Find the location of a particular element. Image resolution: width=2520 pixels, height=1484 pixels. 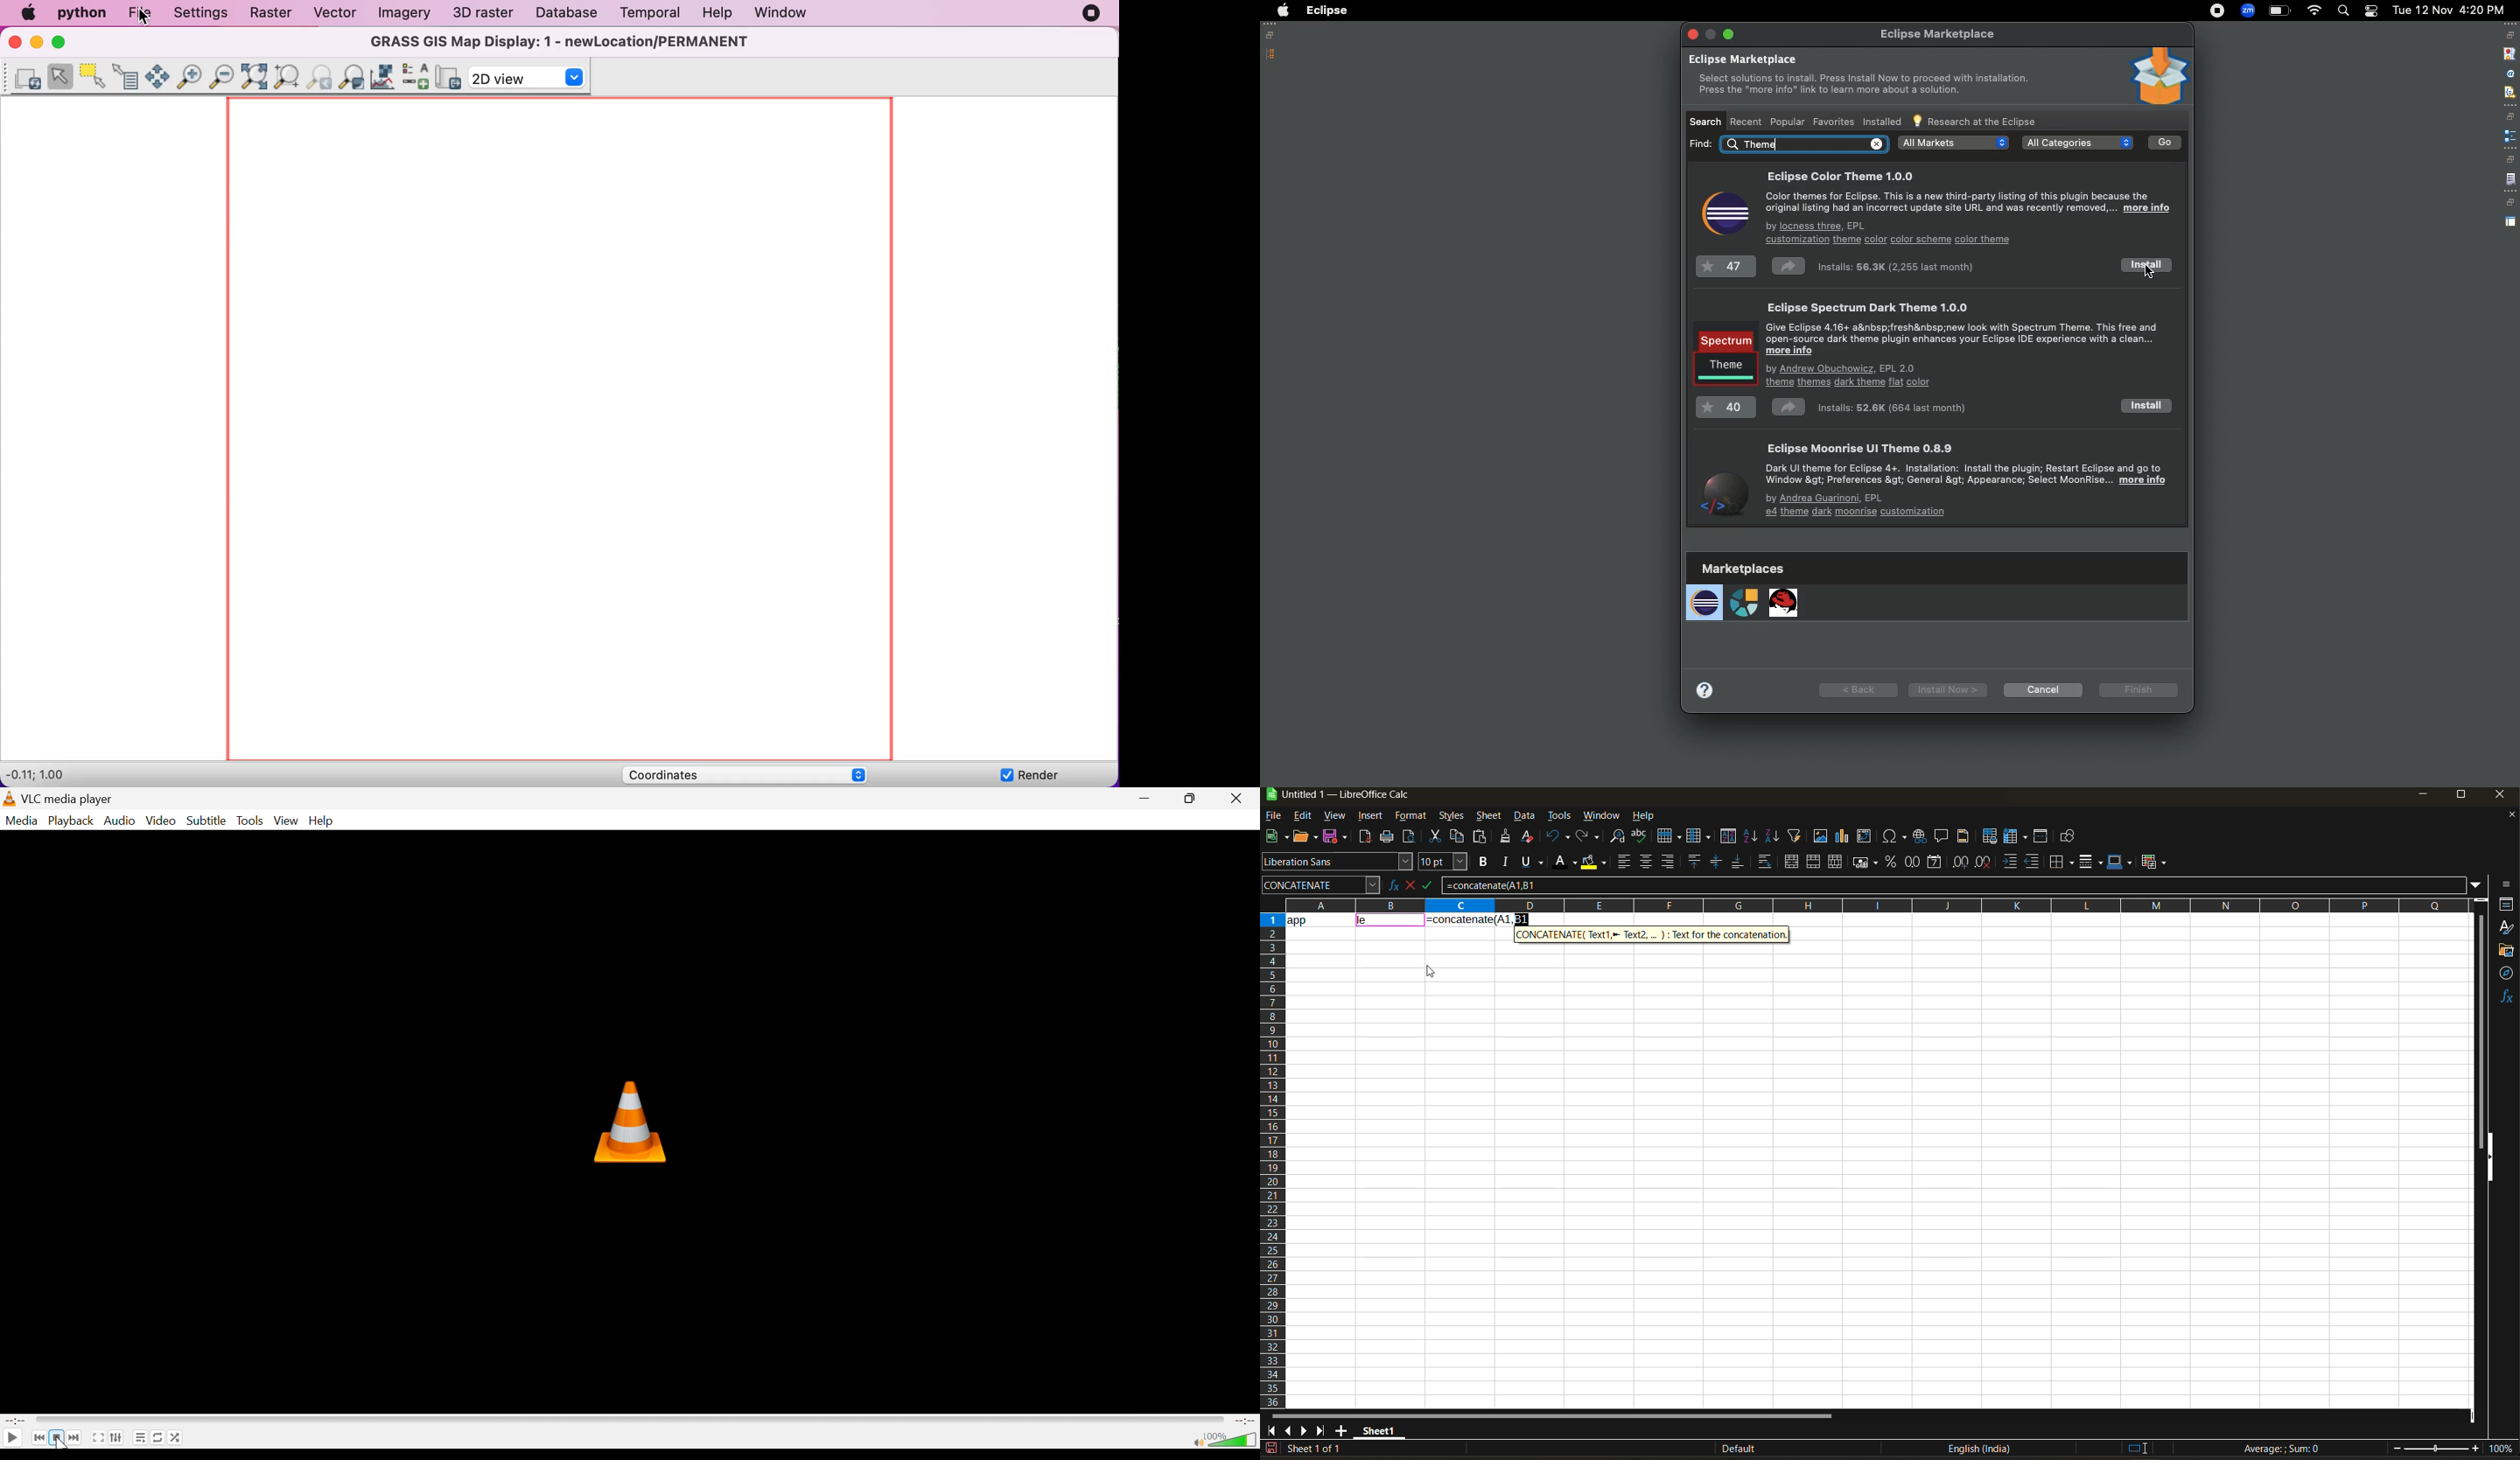

sort is located at coordinates (1731, 837).